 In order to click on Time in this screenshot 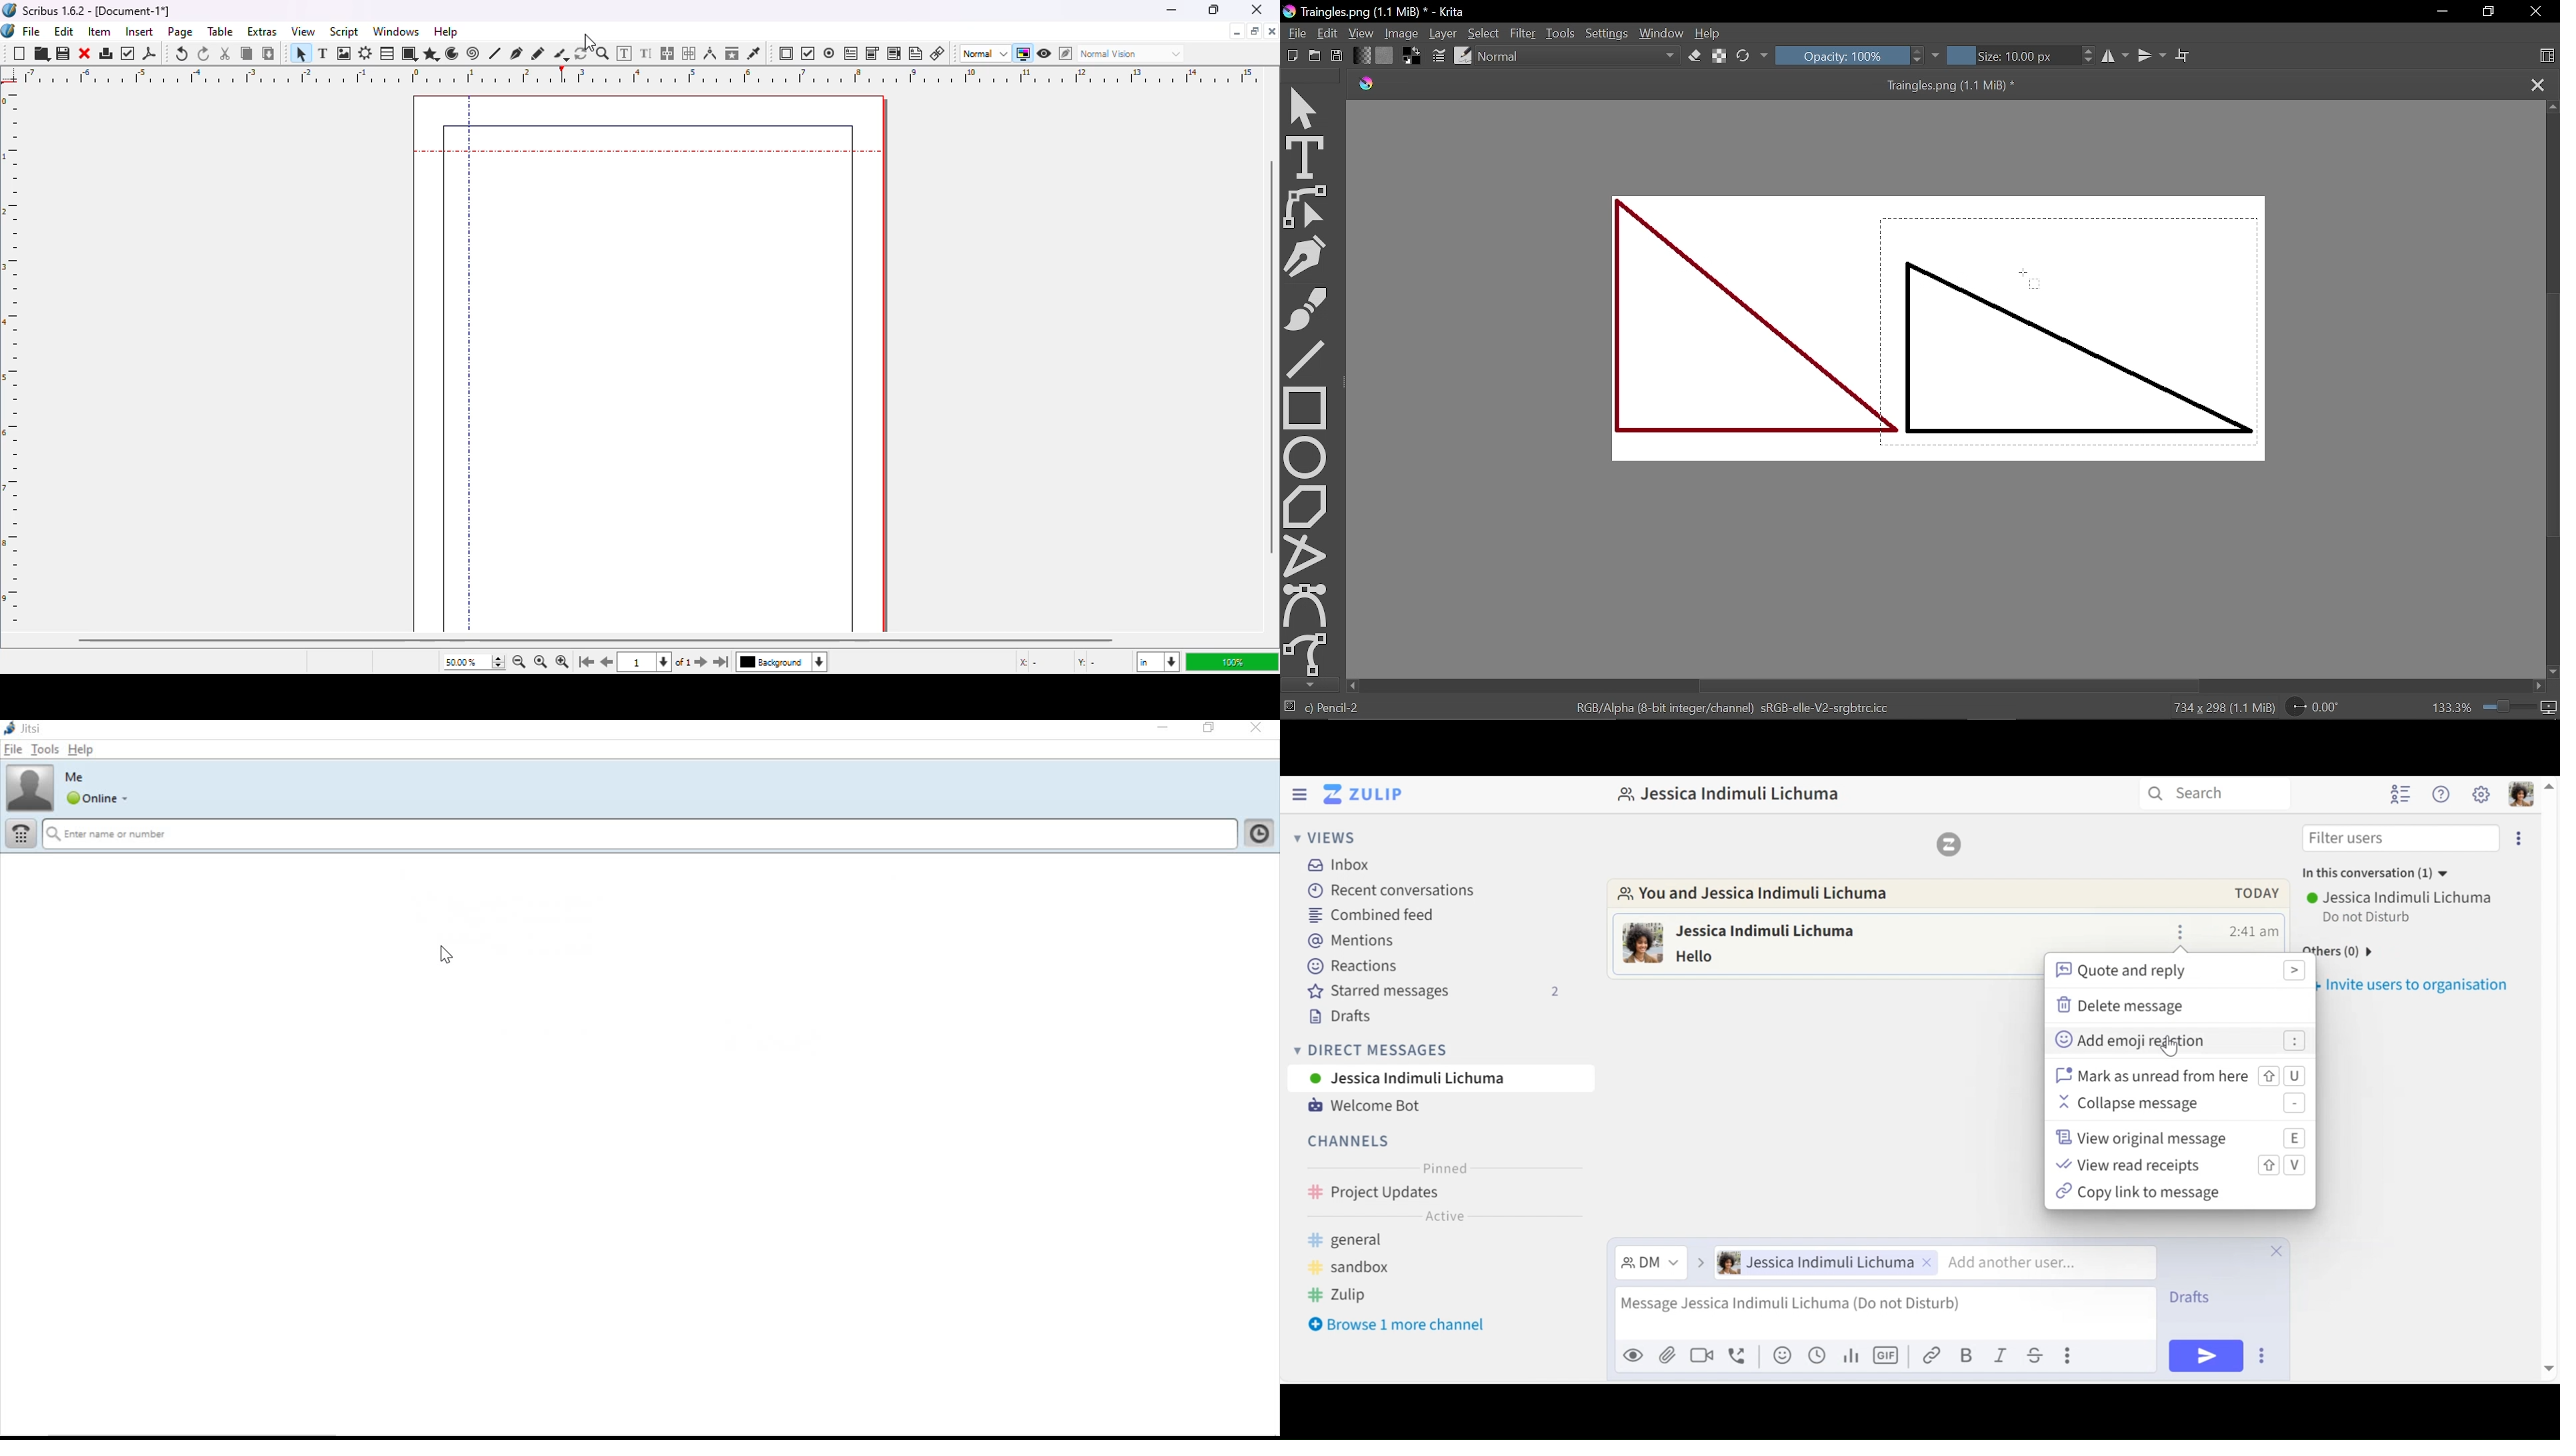, I will do `click(2255, 931)`.